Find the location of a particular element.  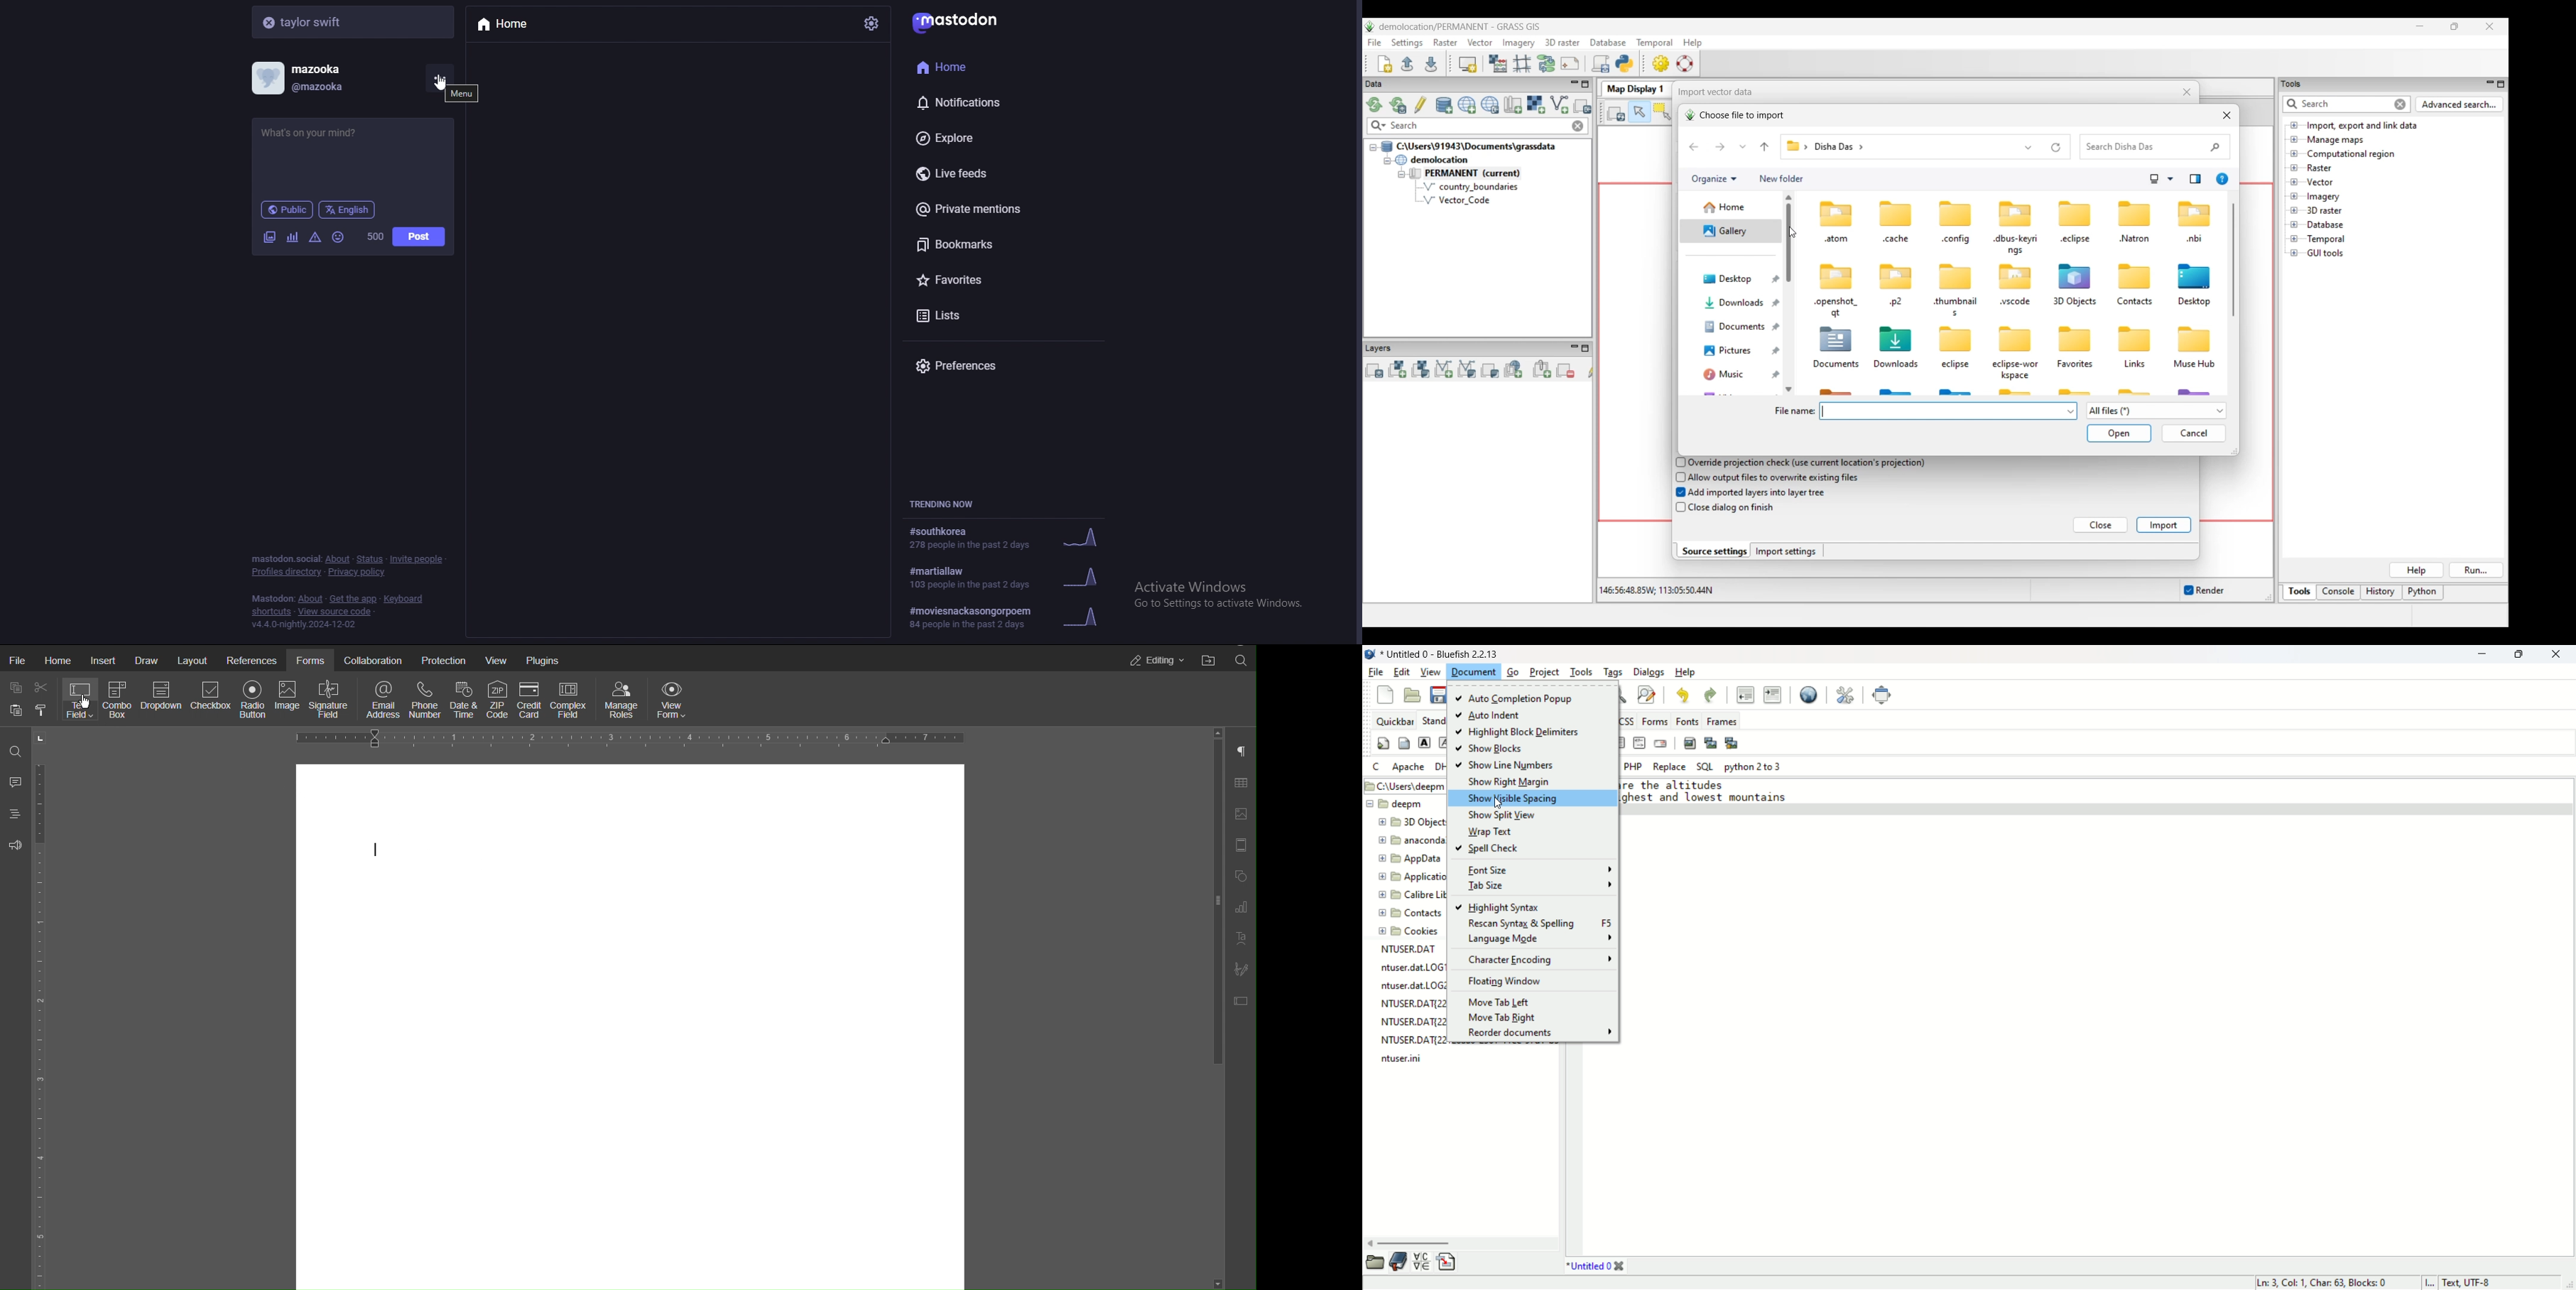

Table Settings is located at coordinates (1242, 783).